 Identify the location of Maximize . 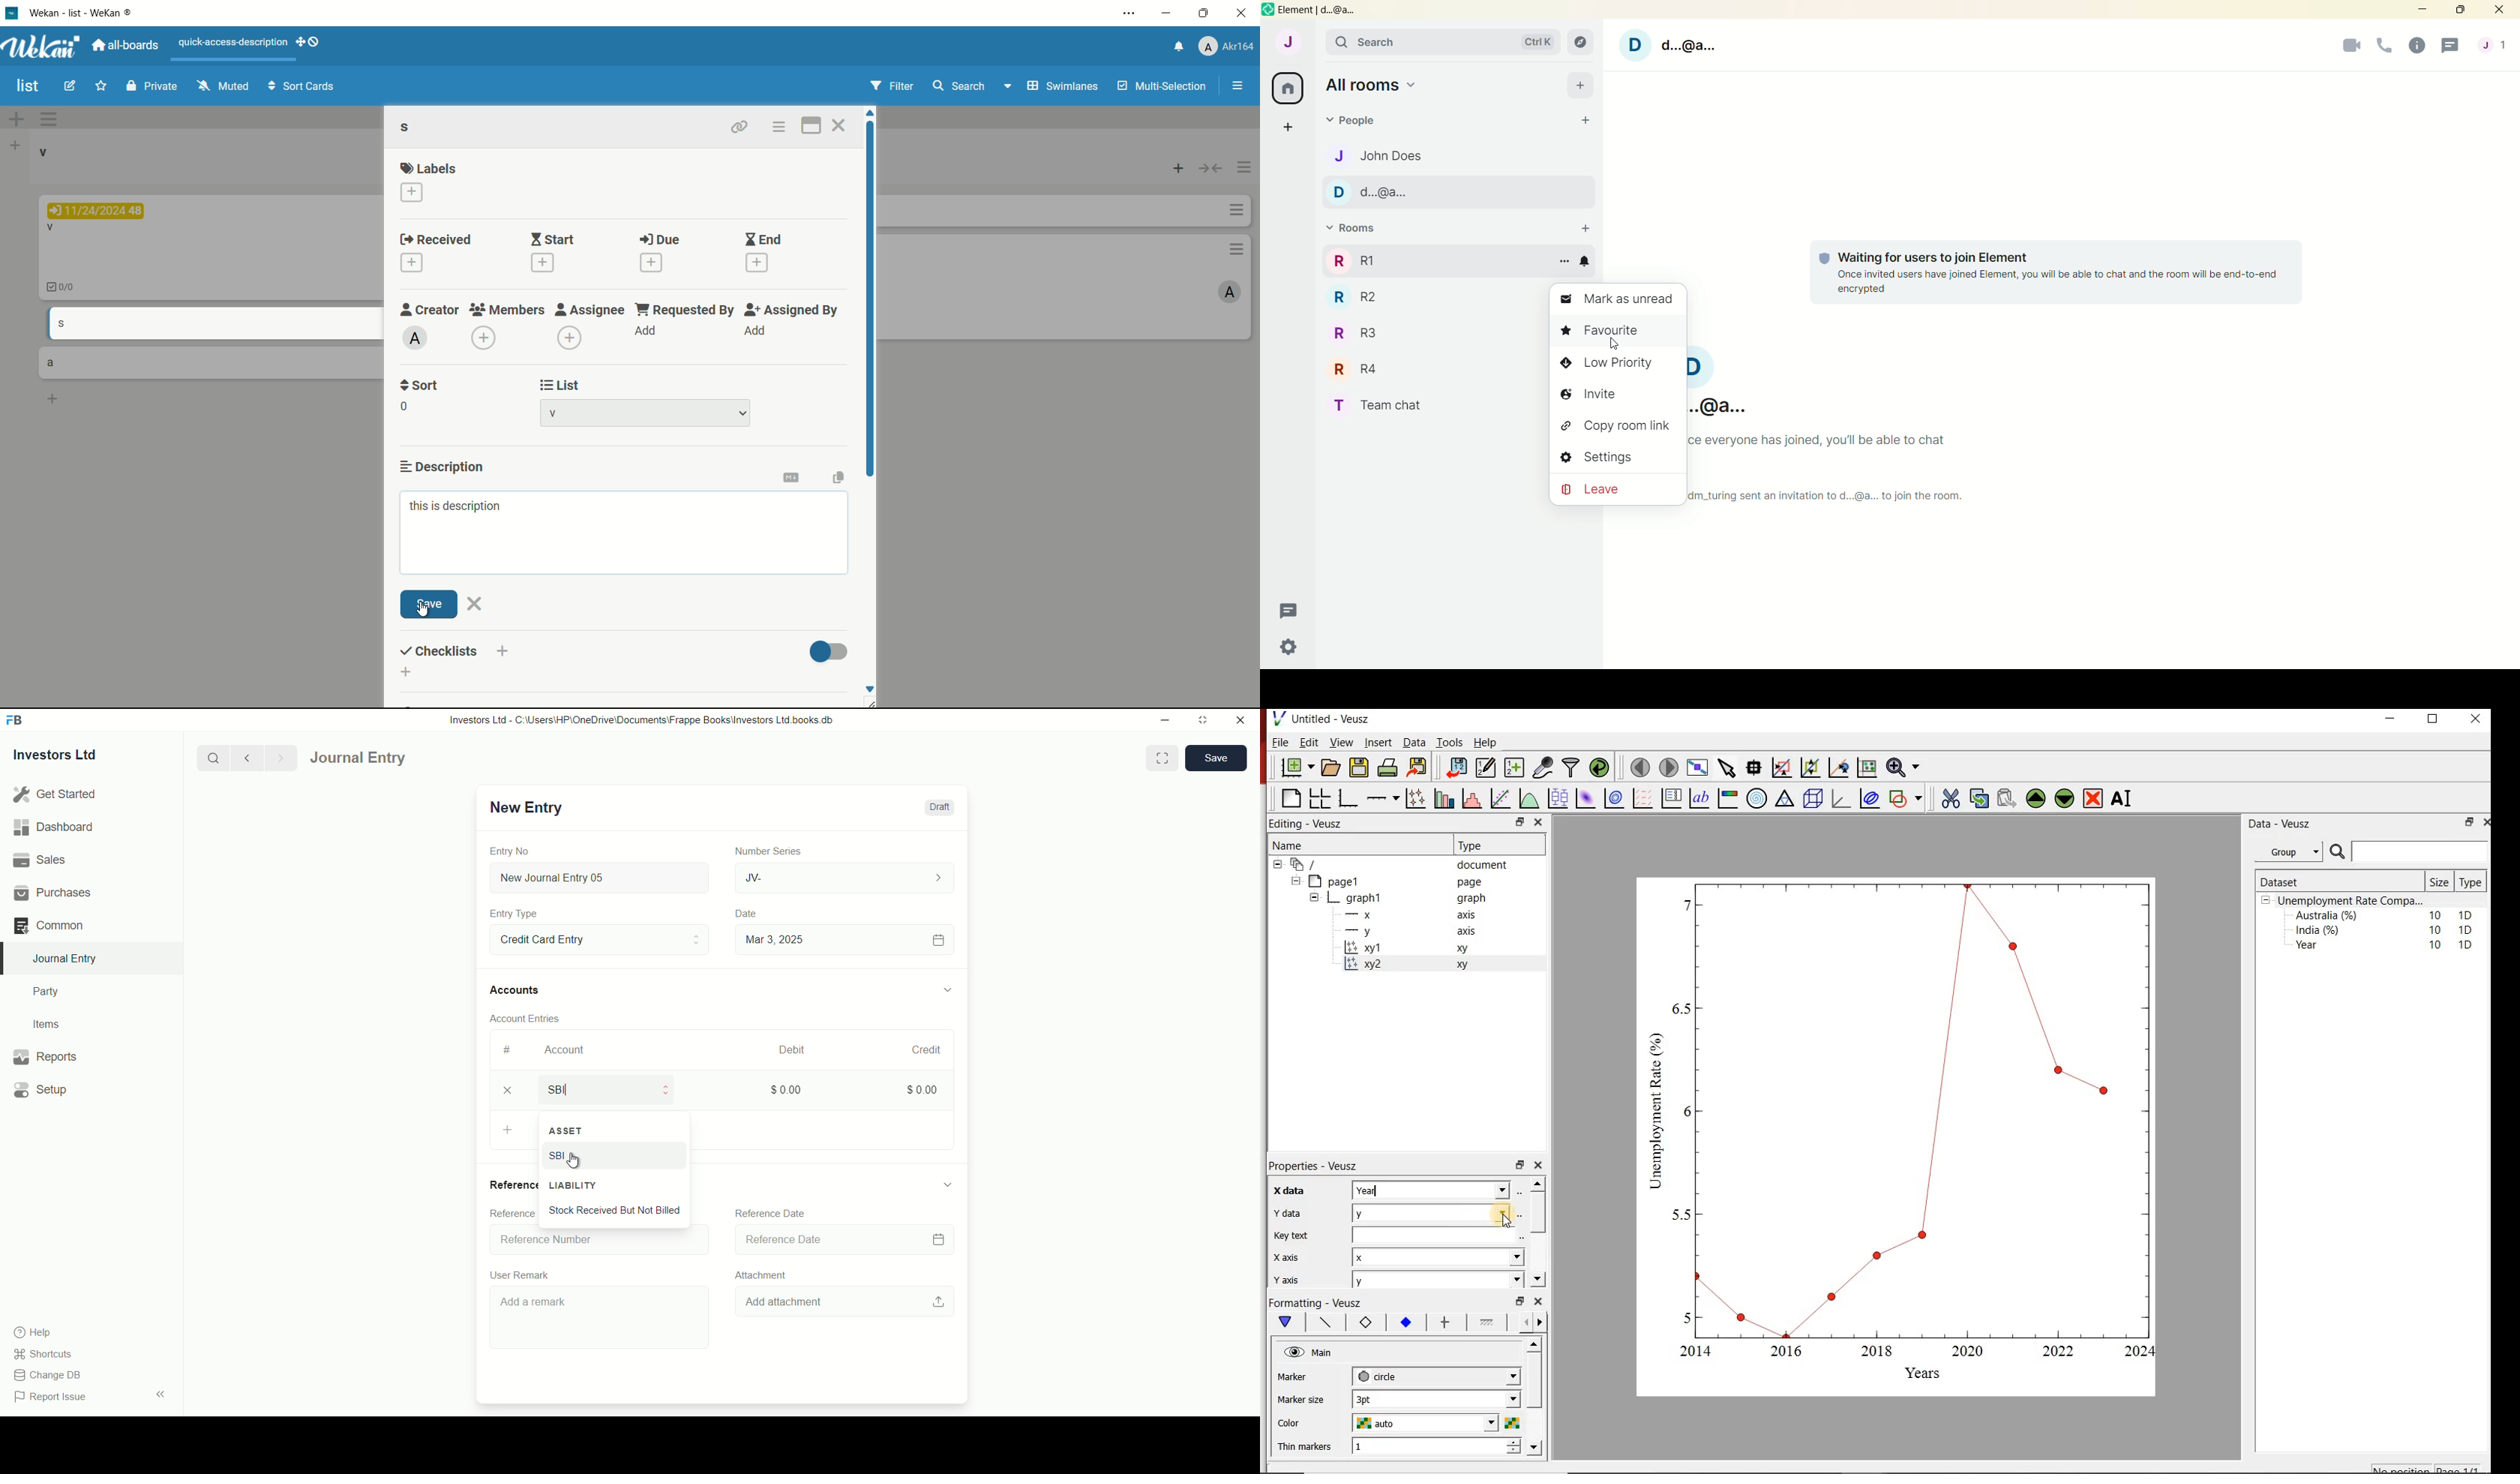
(2458, 11).